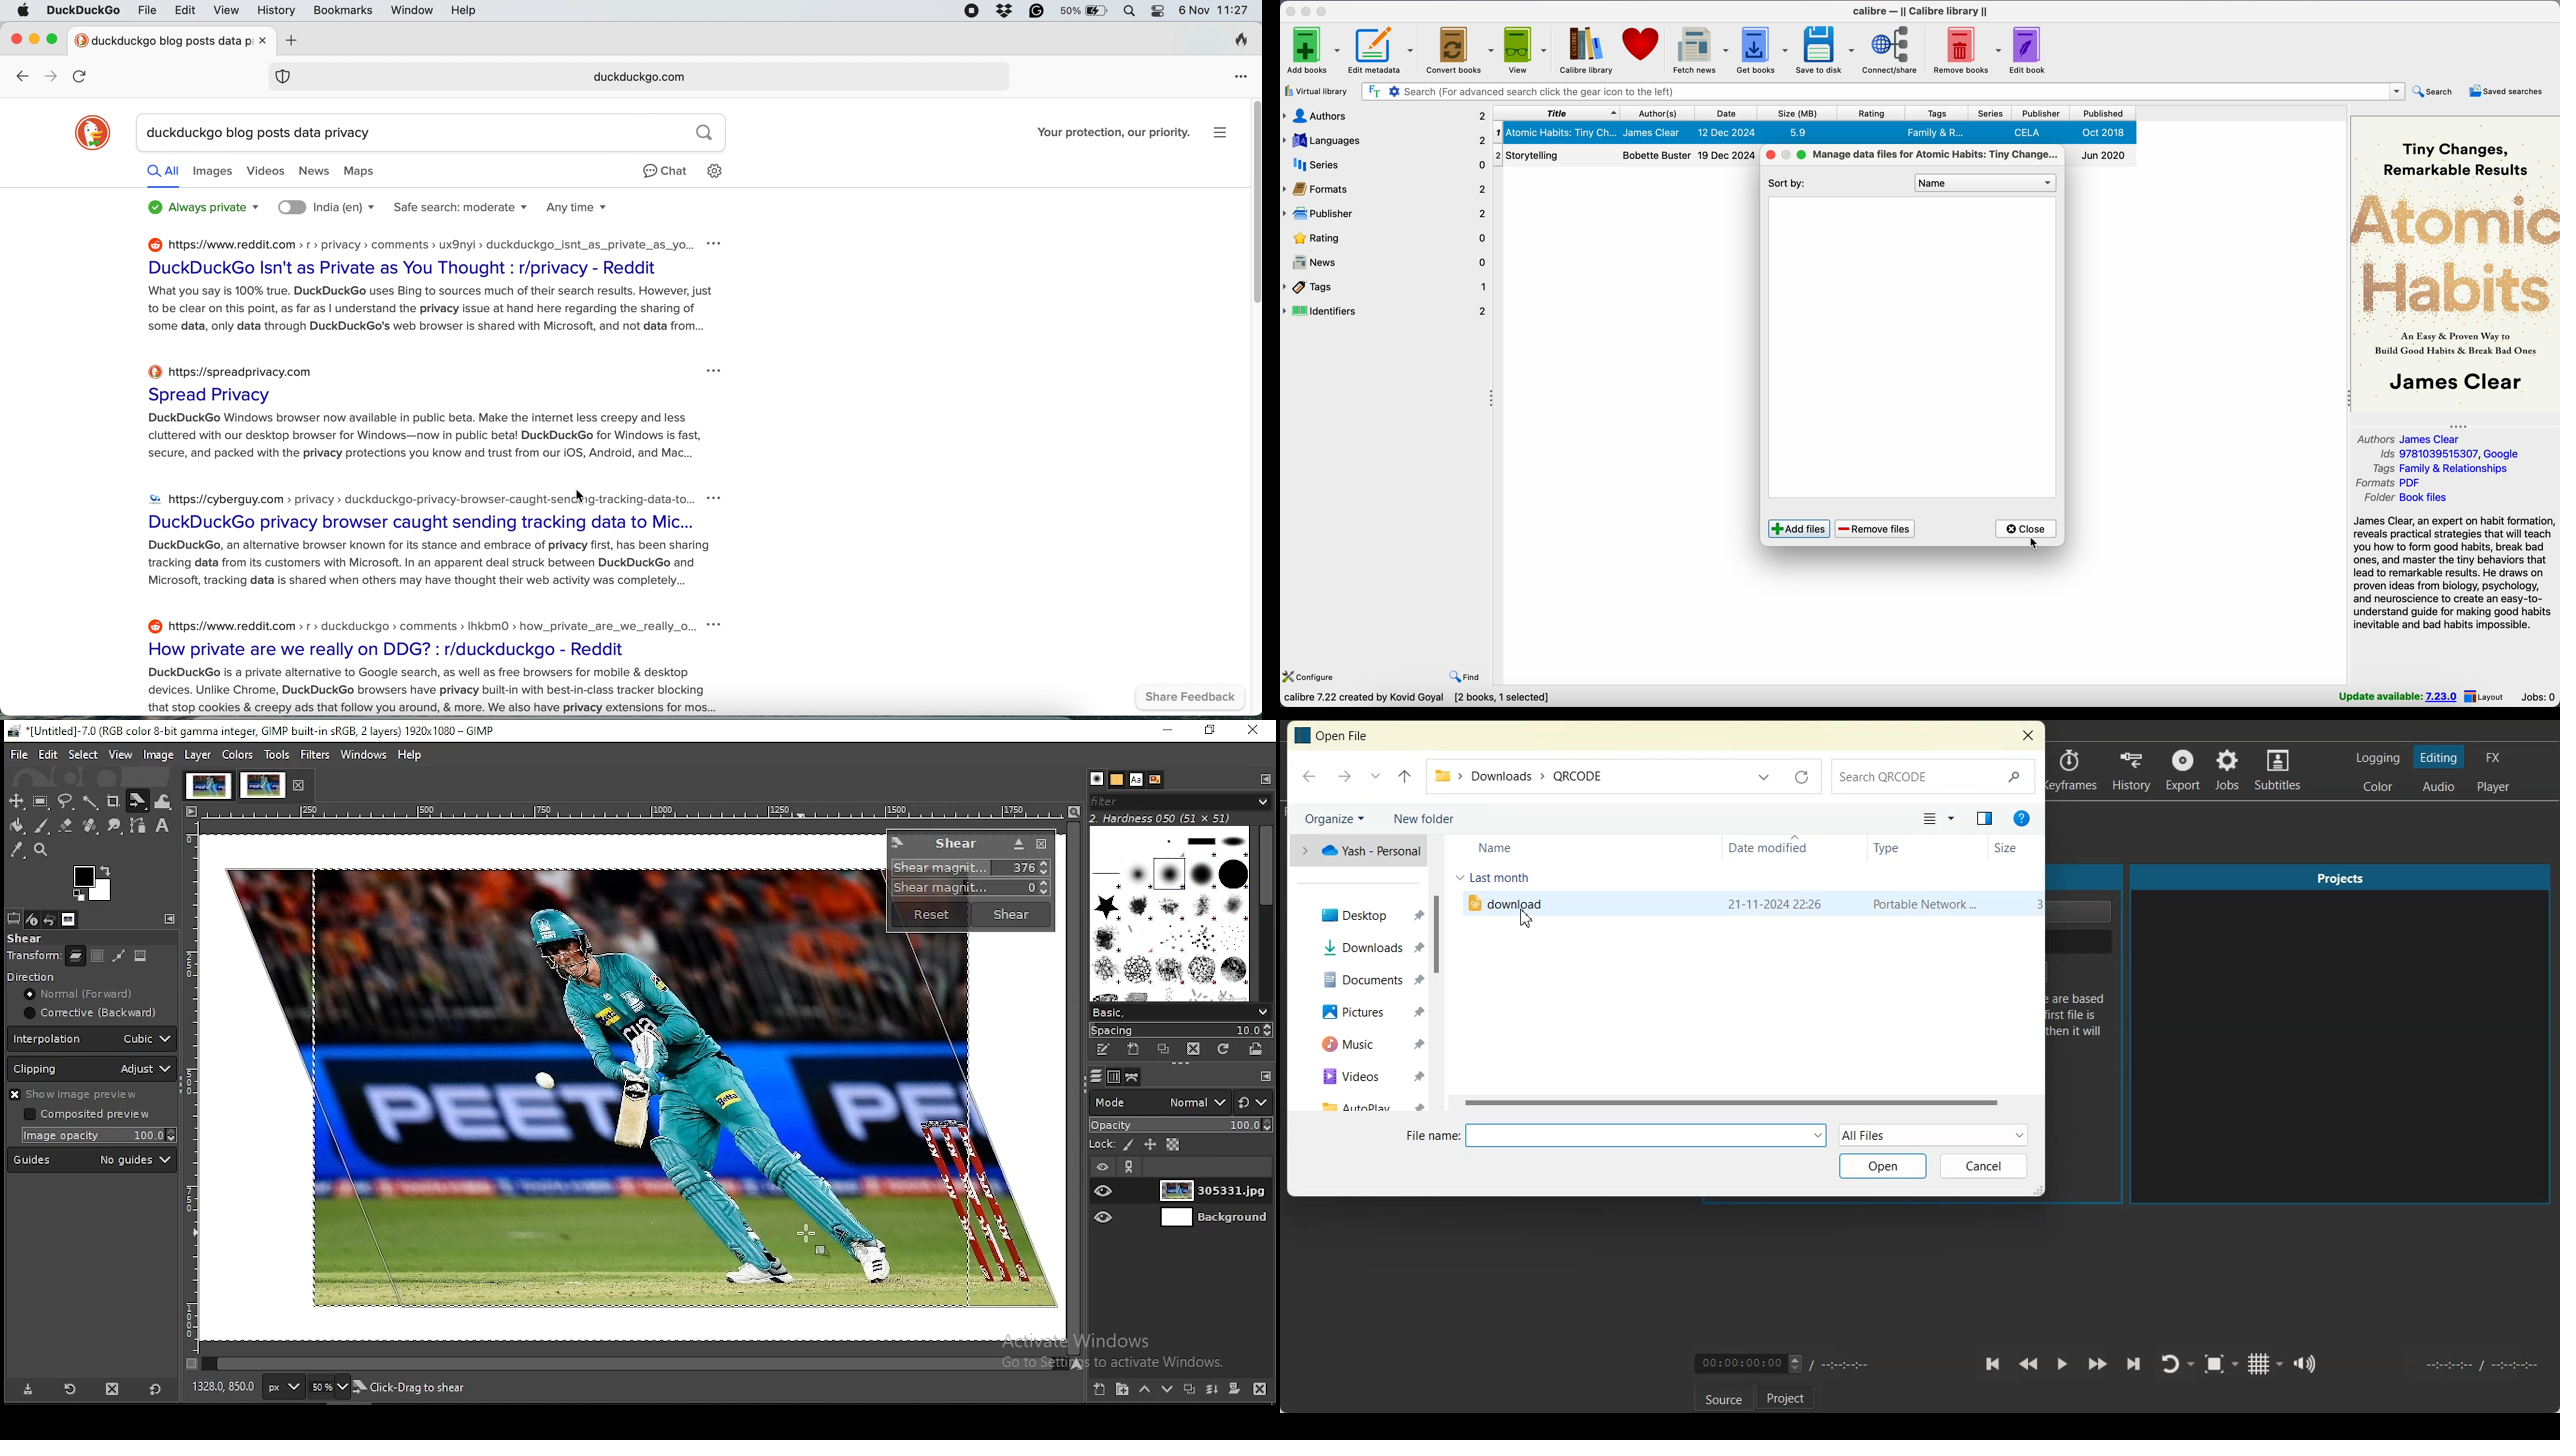 The image size is (2576, 1456). Describe the element at coordinates (158, 755) in the screenshot. I see `image` at that location.